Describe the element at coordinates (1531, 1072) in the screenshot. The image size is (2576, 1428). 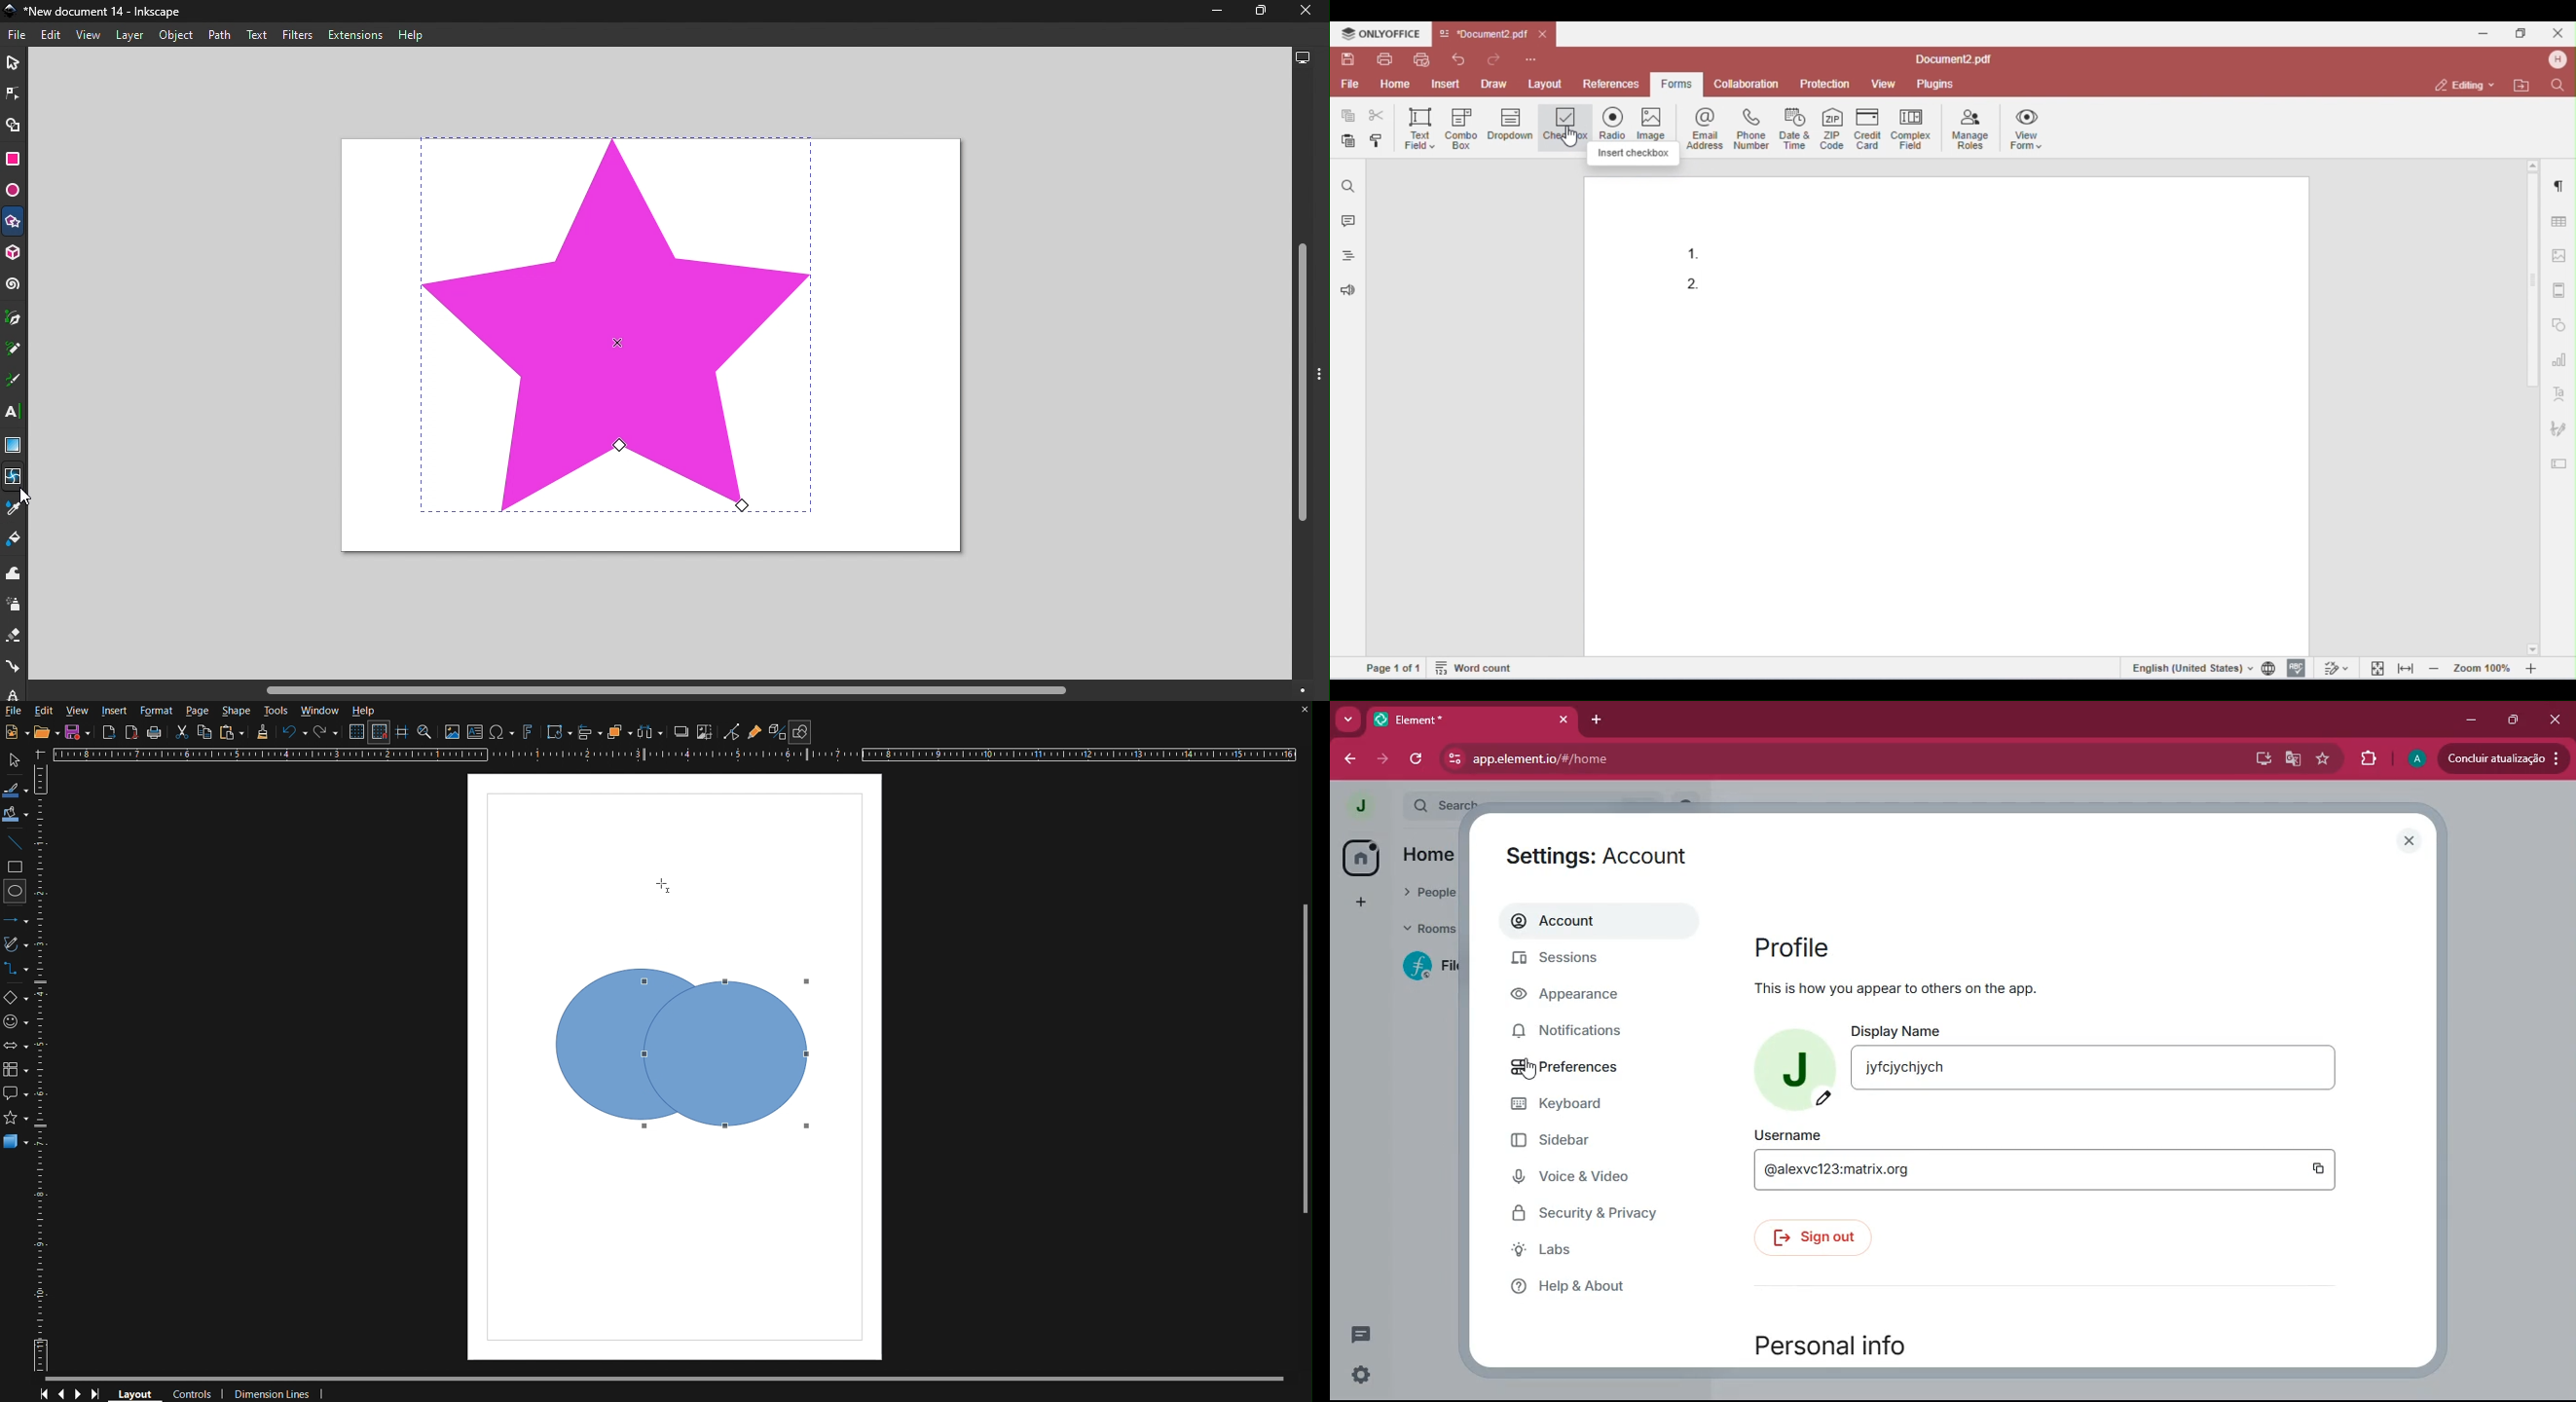
I see `cursor` at that location.